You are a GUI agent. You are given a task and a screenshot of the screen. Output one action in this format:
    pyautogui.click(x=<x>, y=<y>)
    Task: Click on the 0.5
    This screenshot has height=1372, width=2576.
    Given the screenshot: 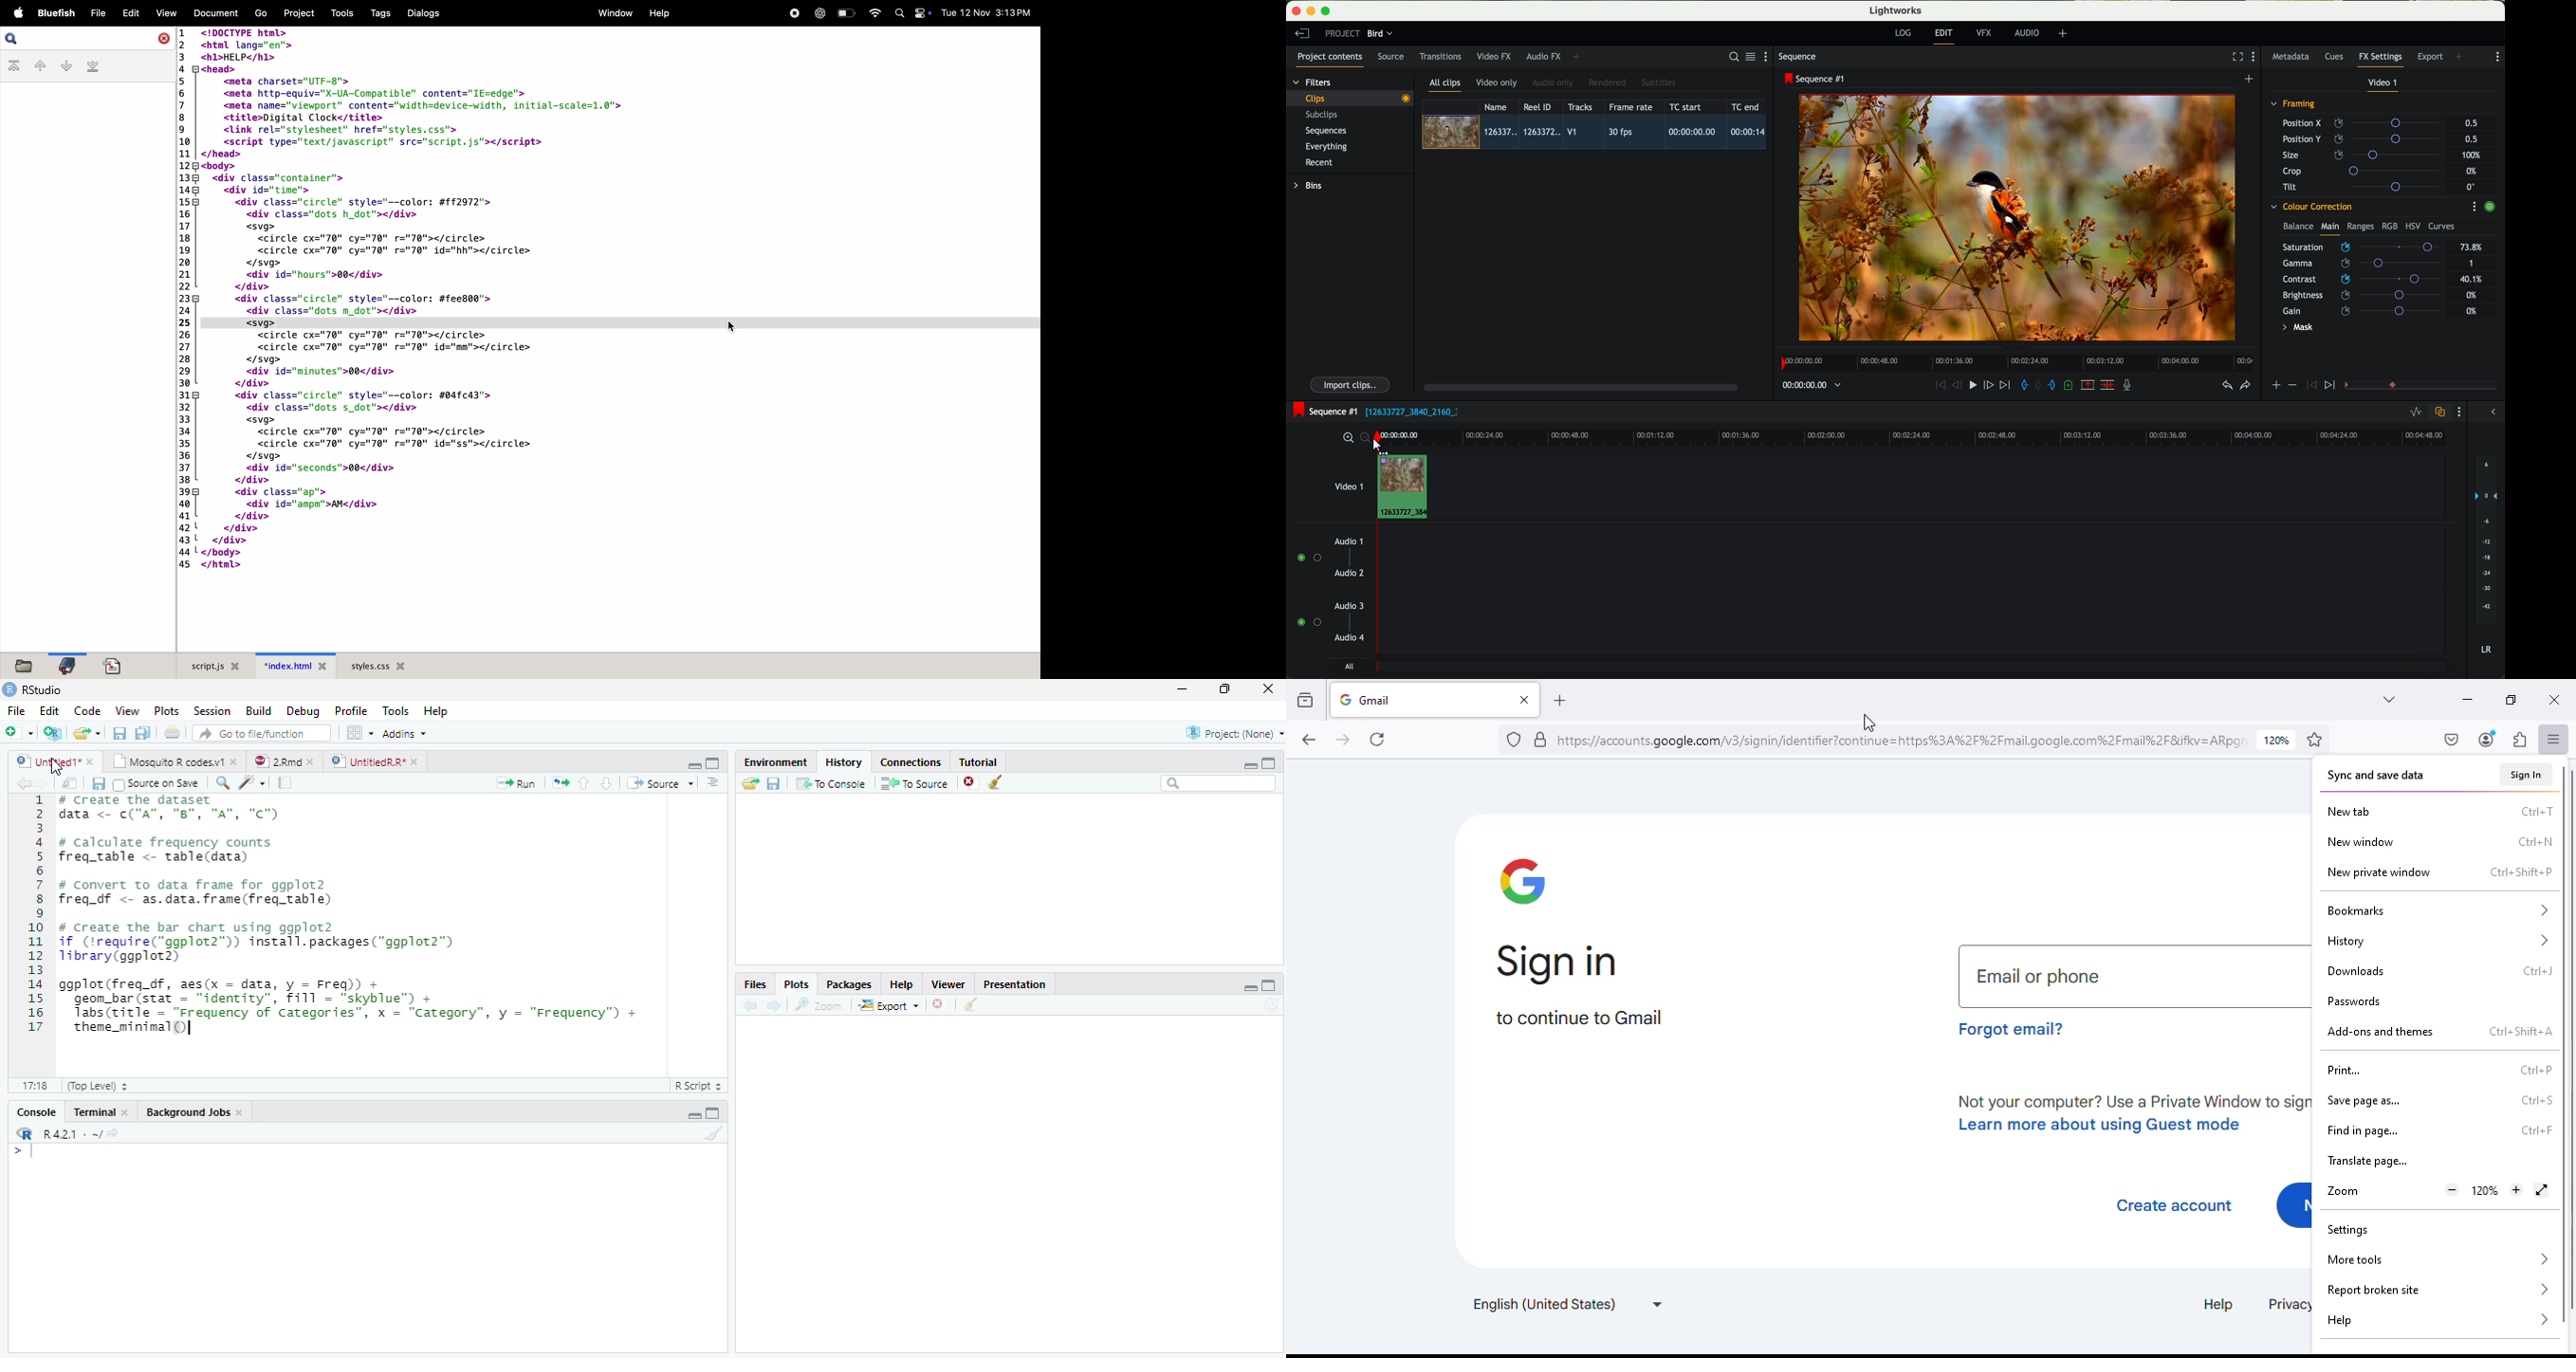 What is the action you would take?
    pyautogui.click(x=2472, y=124)
    